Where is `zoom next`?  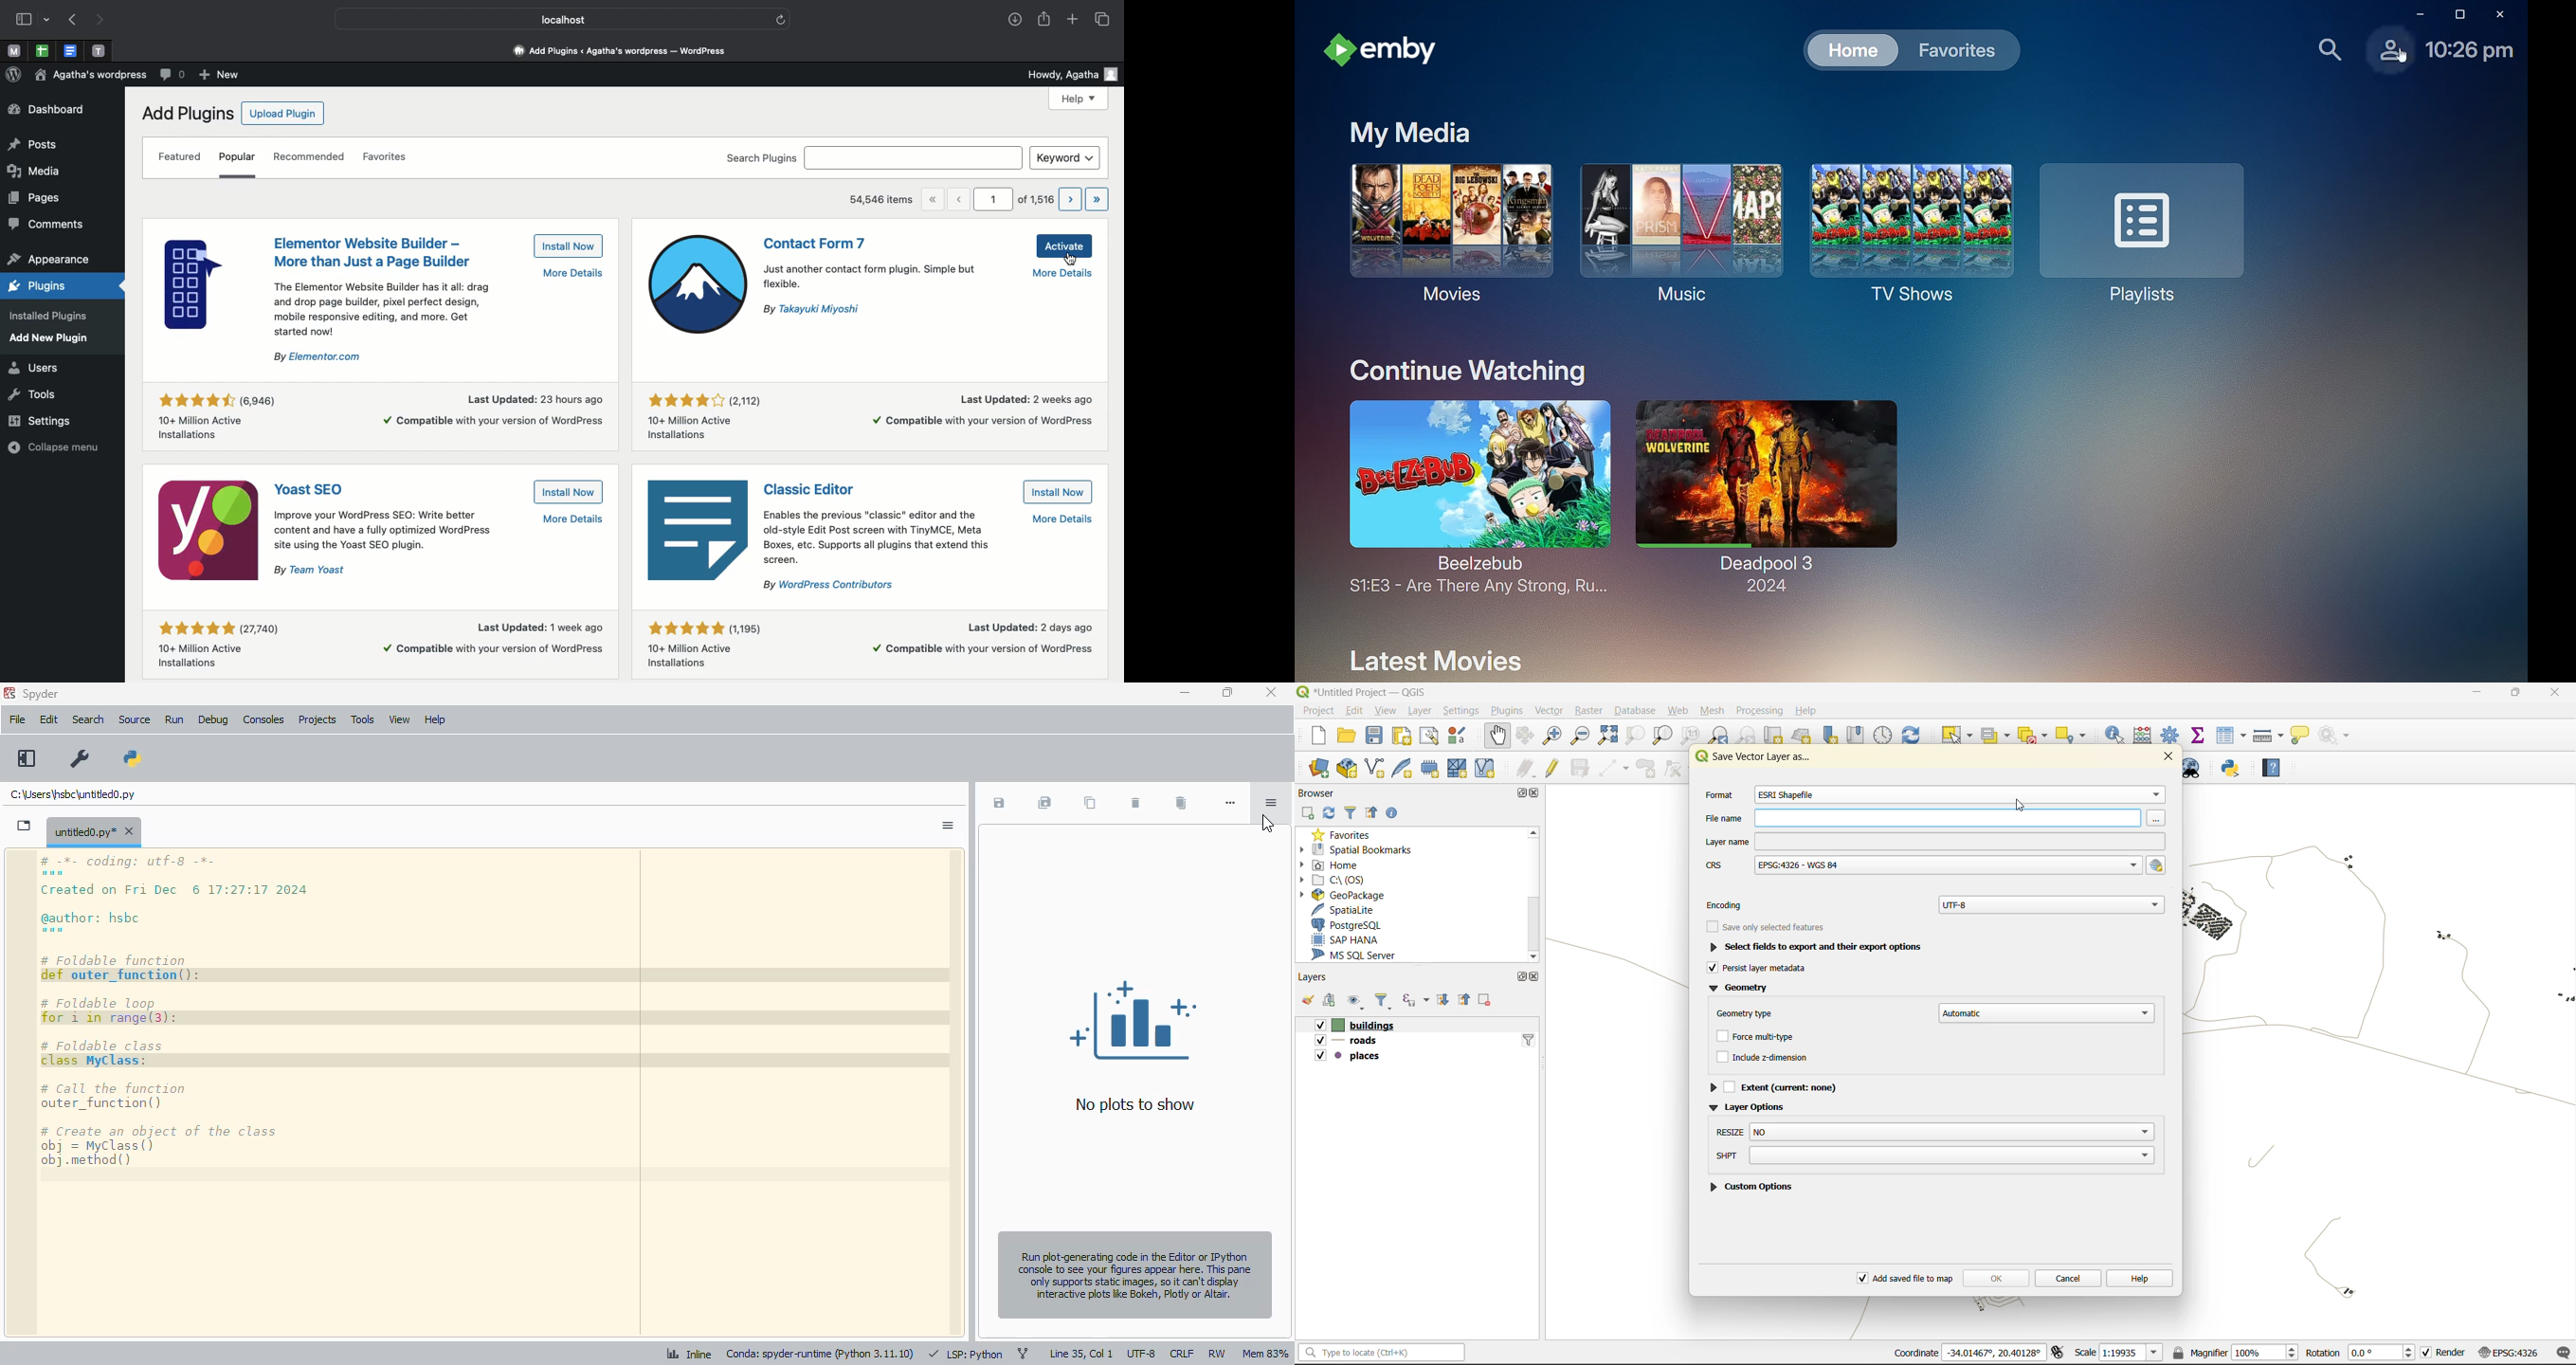
zoom next is located at coordinates (1750, 735).